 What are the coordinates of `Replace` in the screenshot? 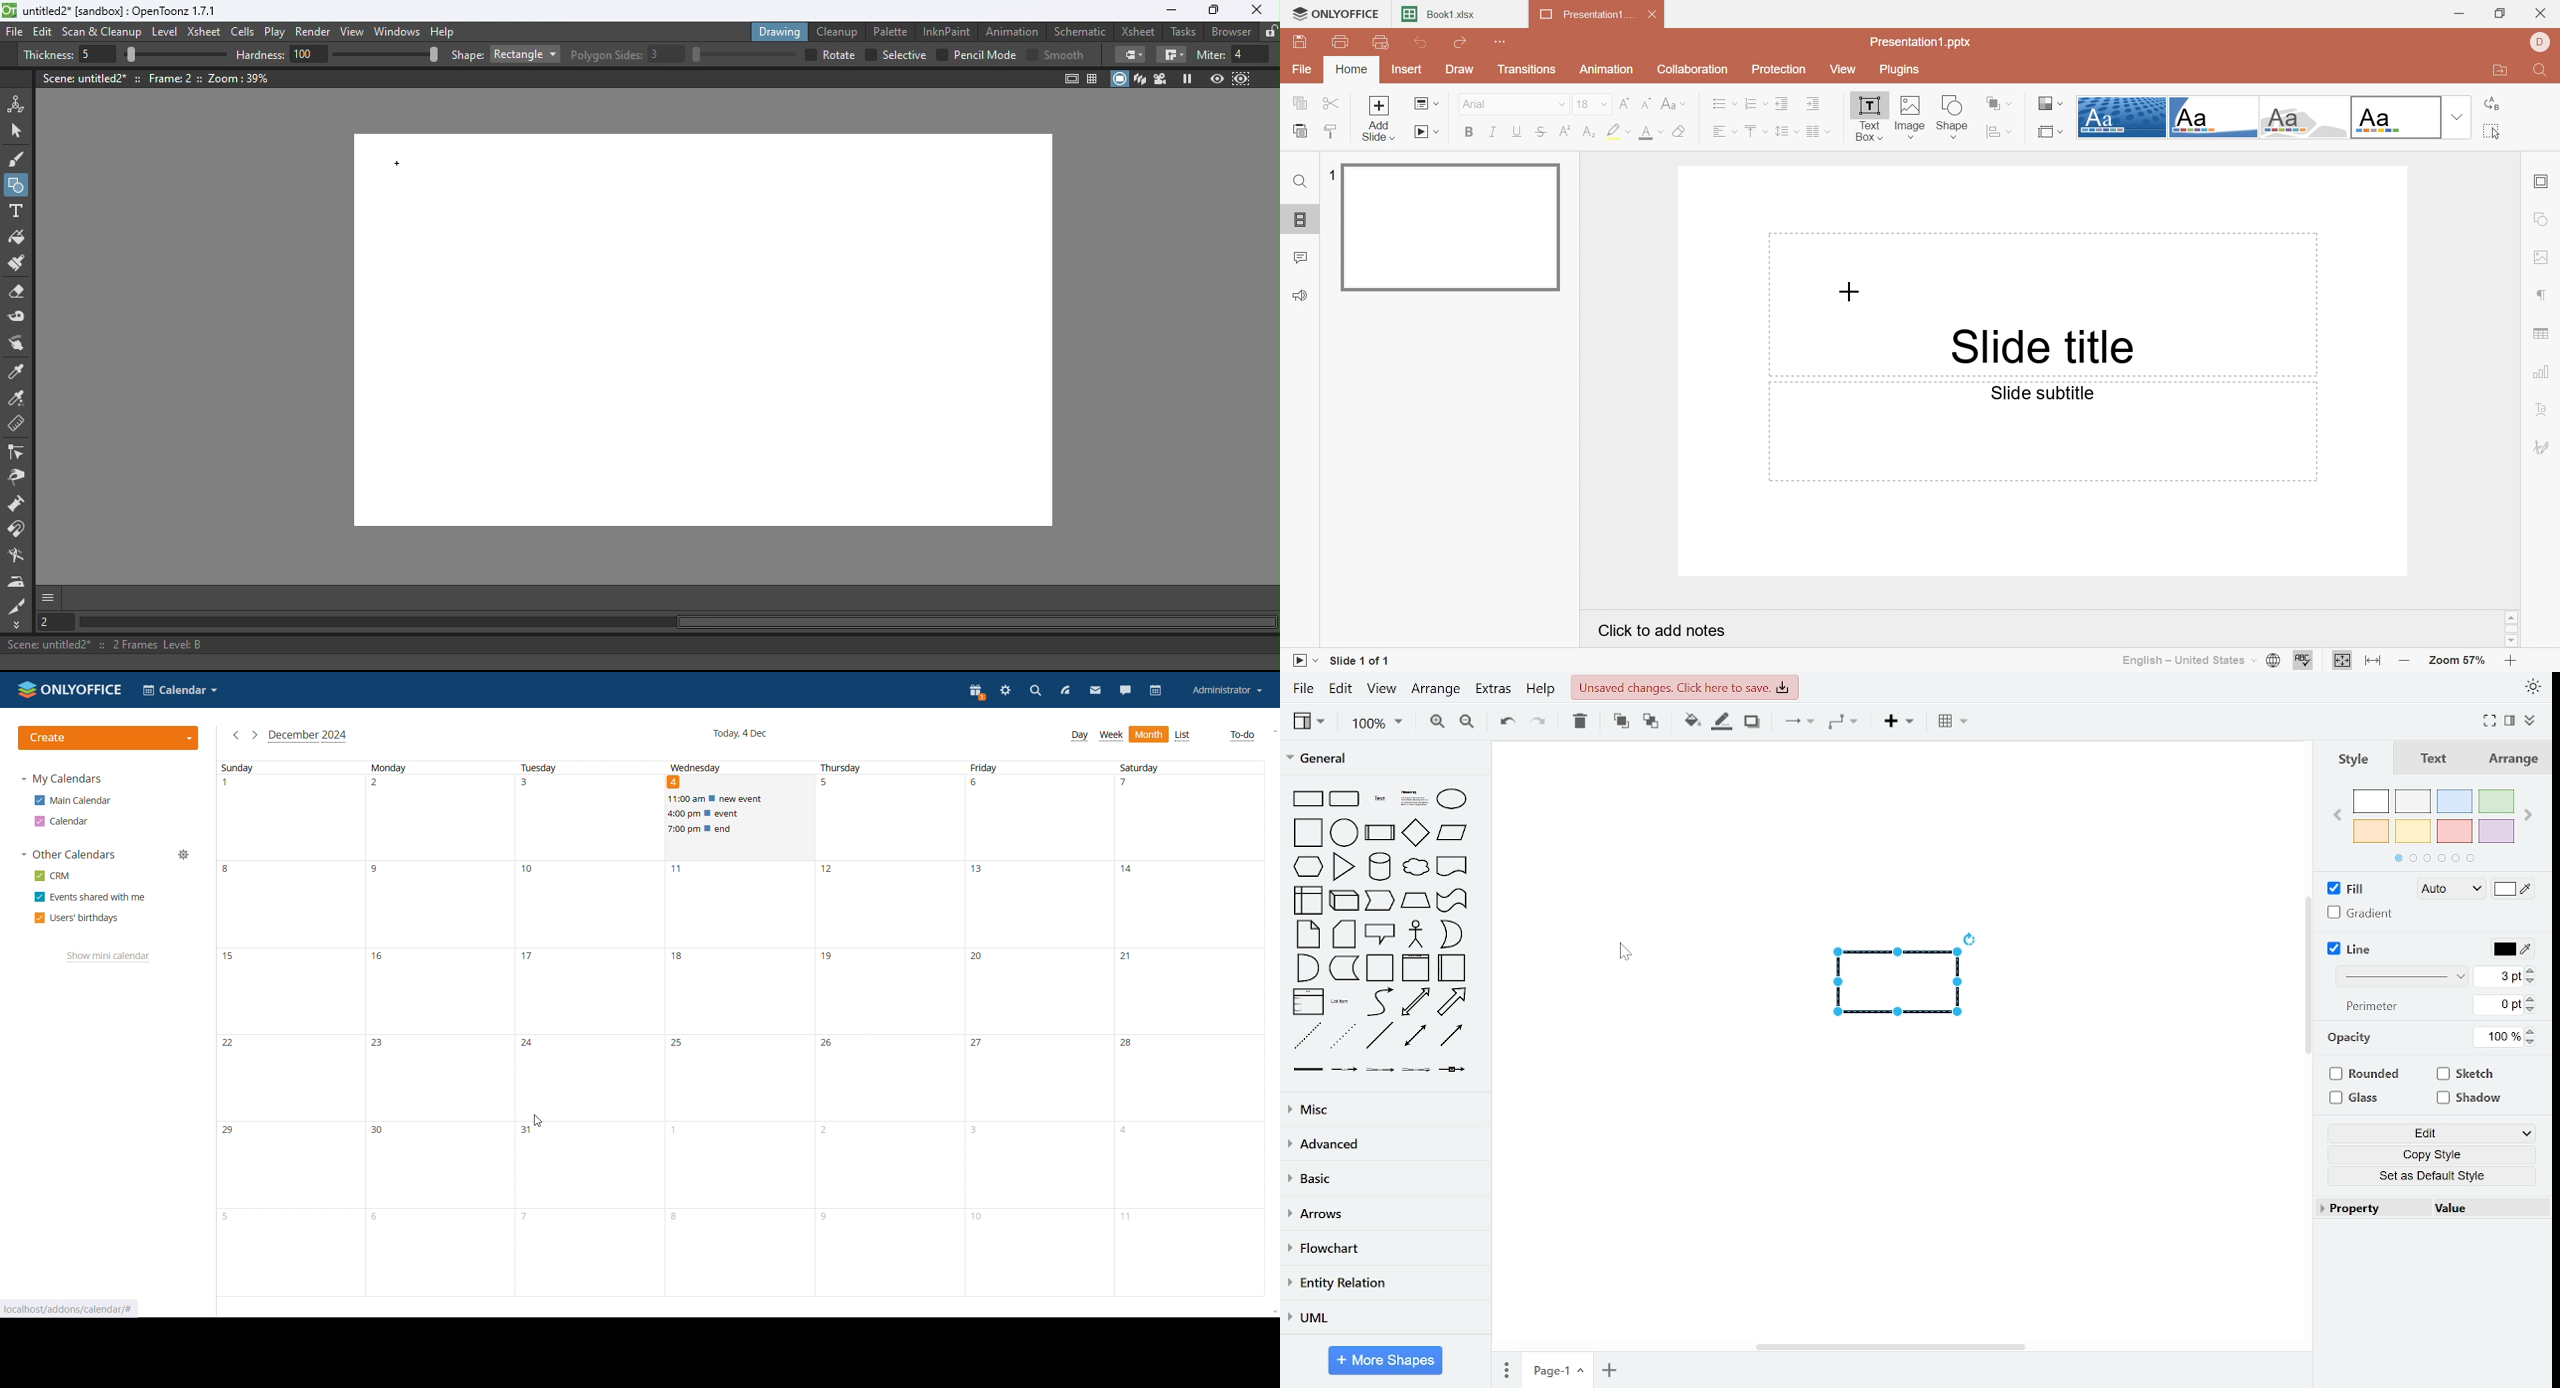 It's located at (2495, 104).